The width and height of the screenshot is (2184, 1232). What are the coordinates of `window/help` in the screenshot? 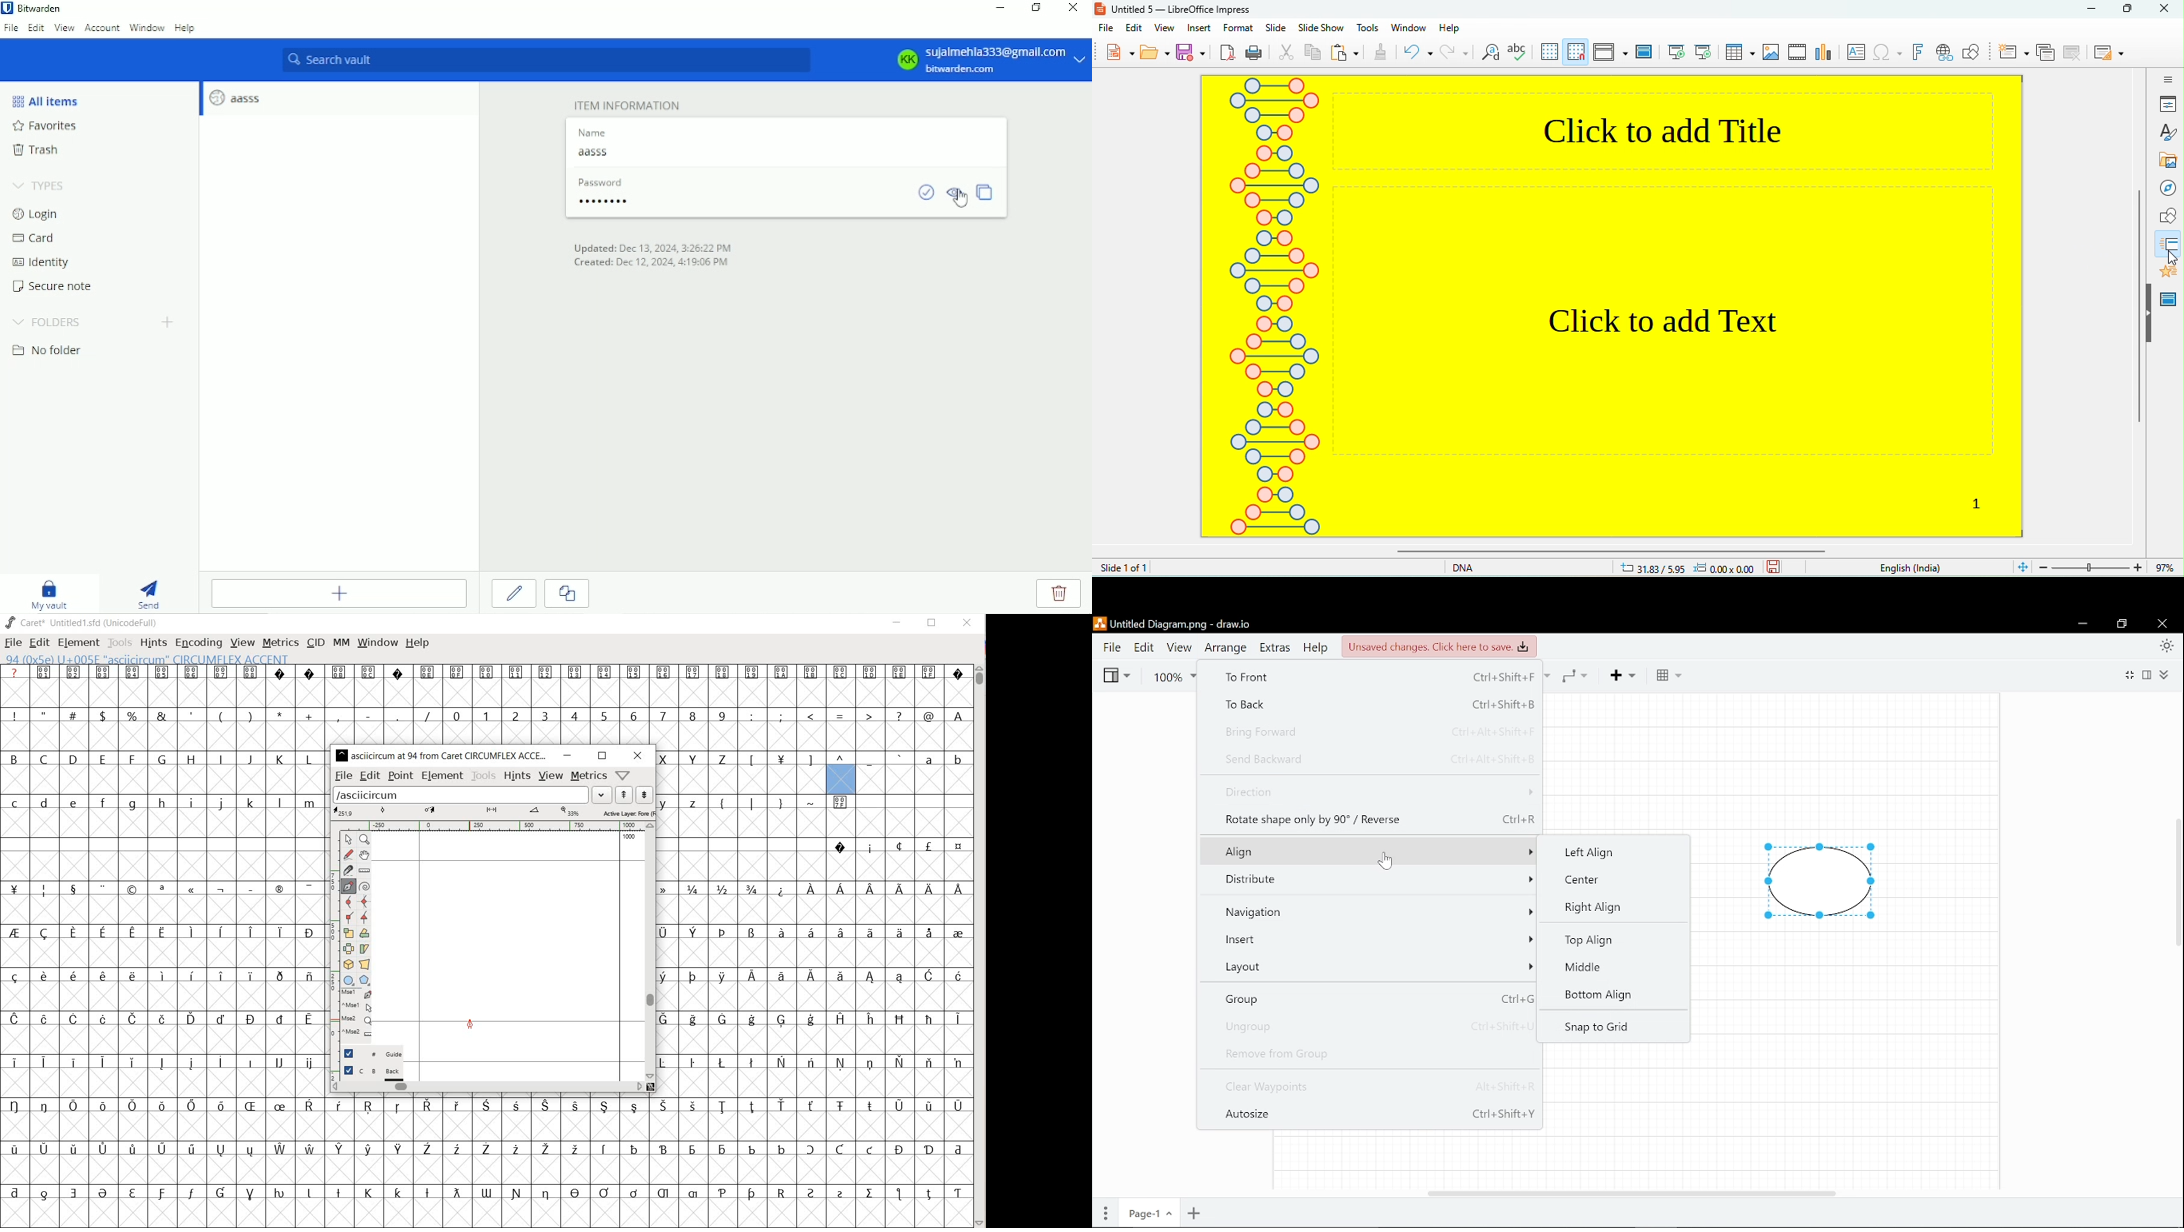 It's located at (621, 775).